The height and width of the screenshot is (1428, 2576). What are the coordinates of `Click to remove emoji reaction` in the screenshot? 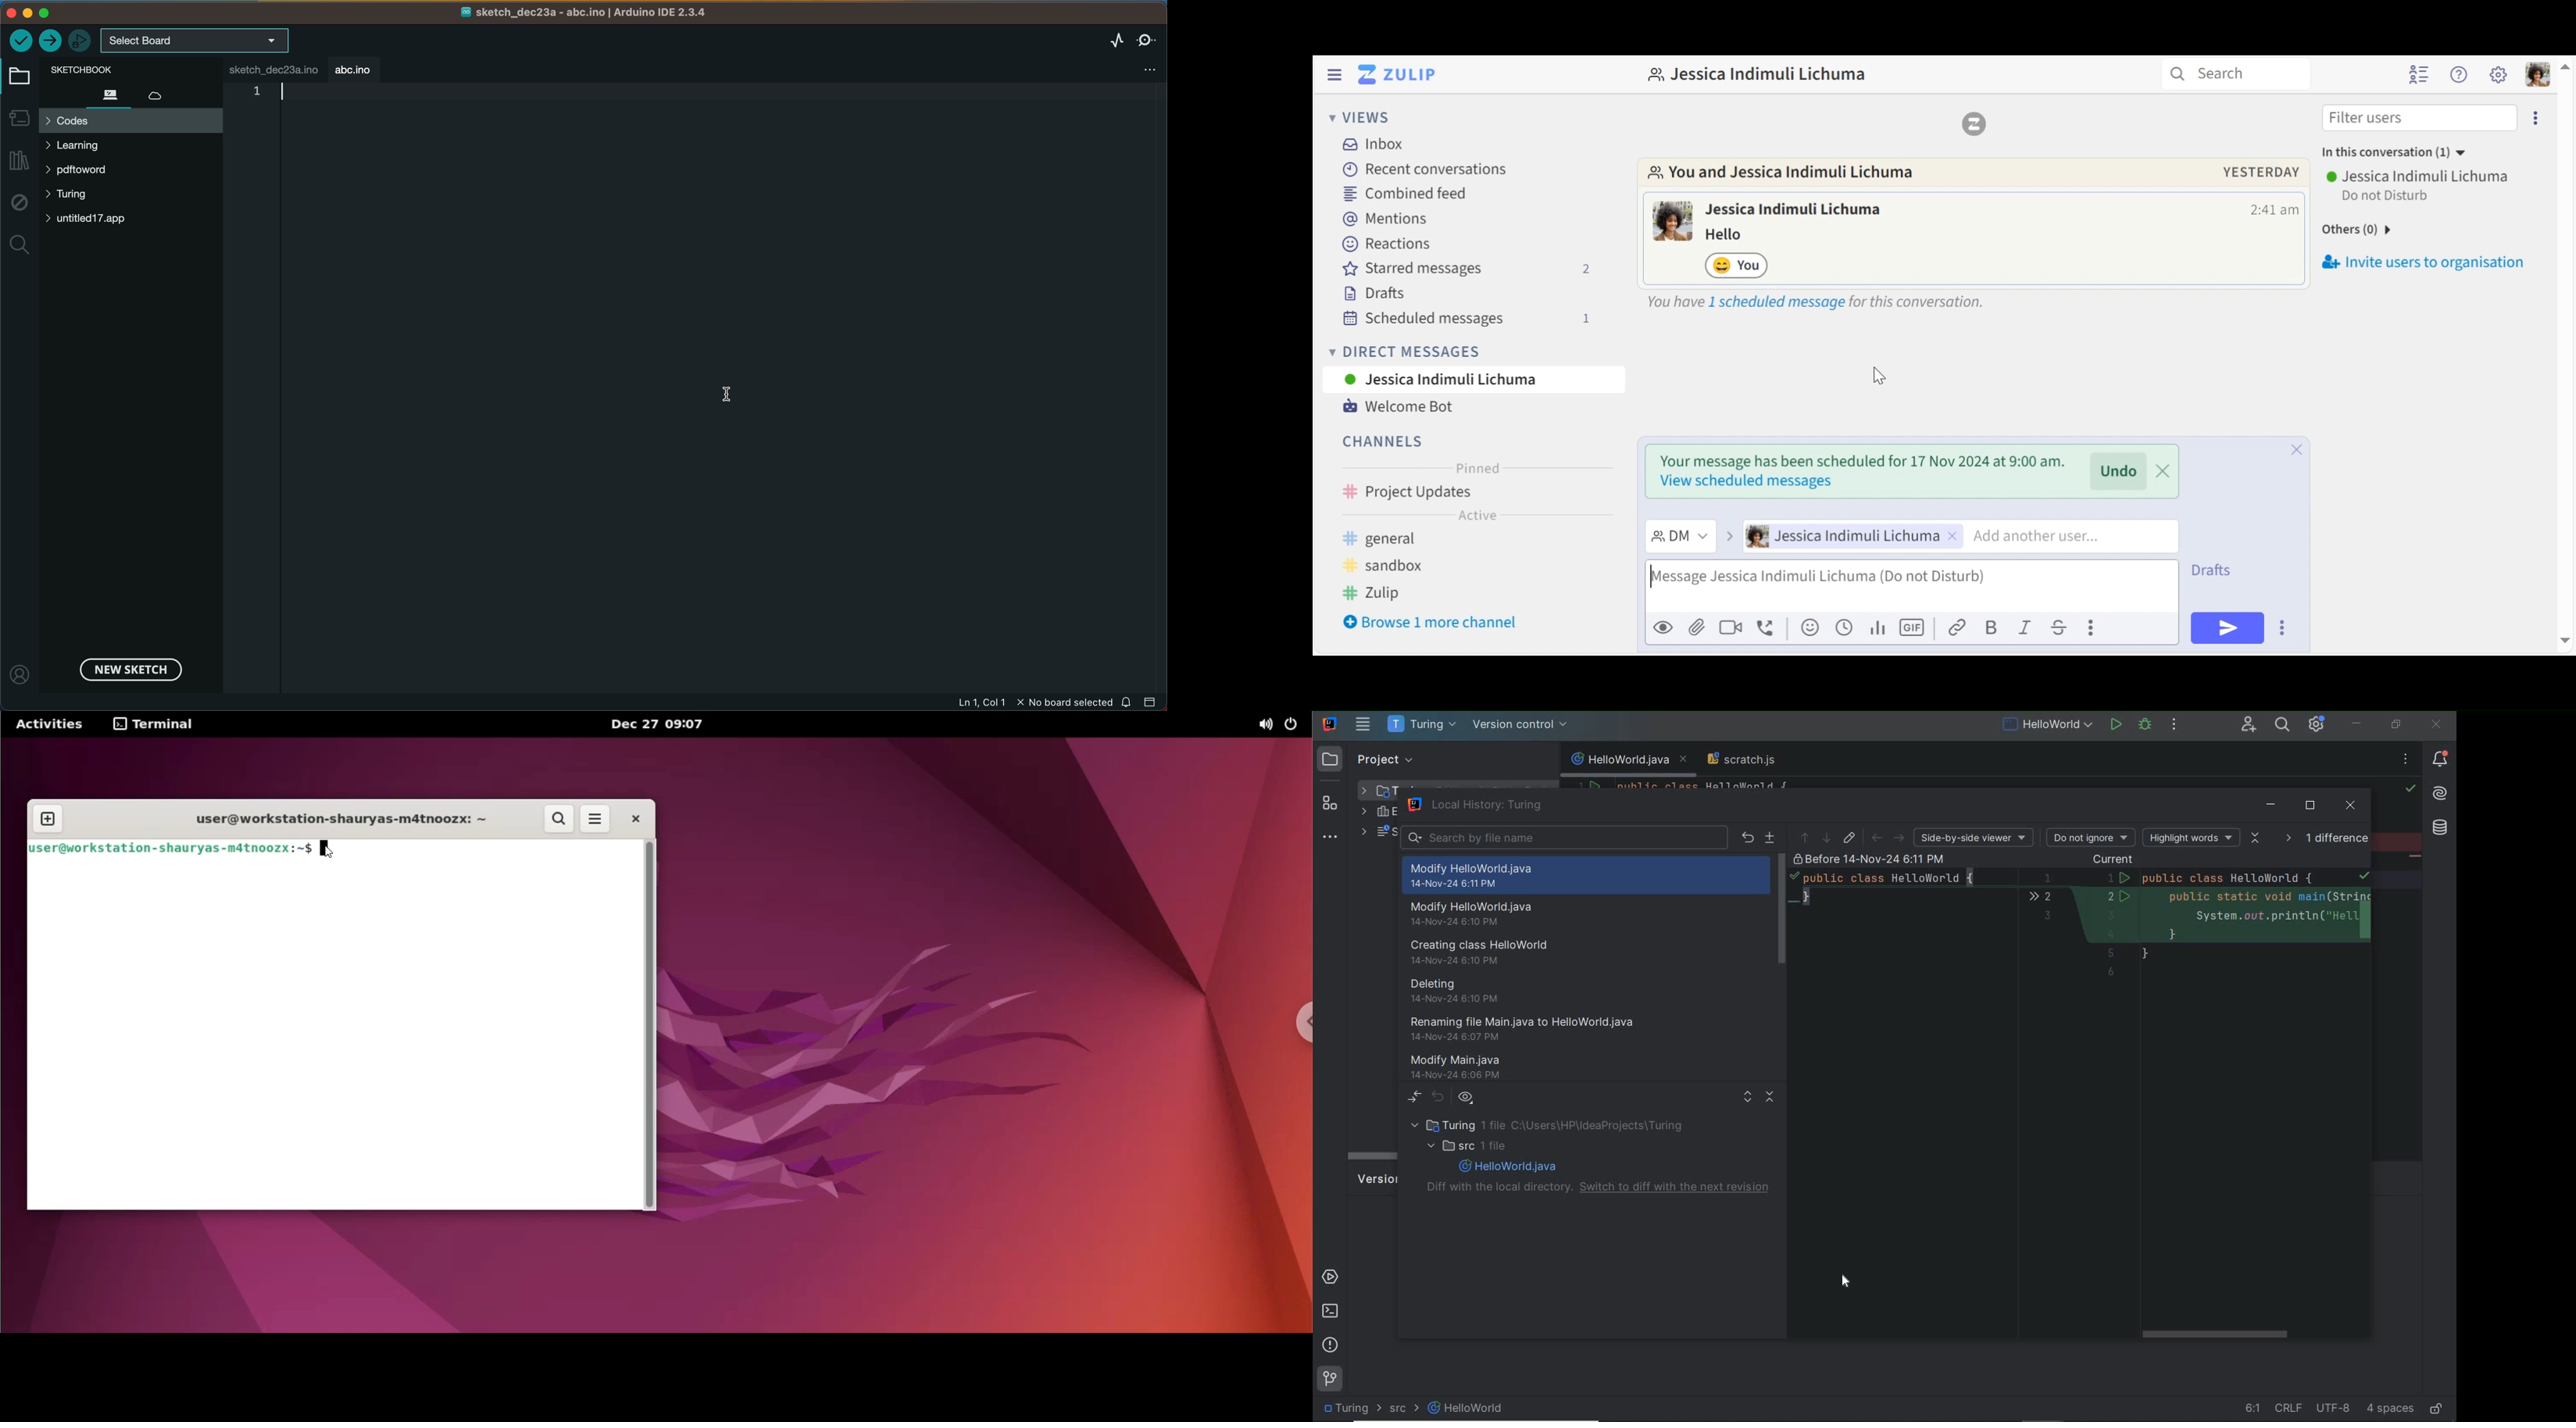 It's located at (1739, 265).